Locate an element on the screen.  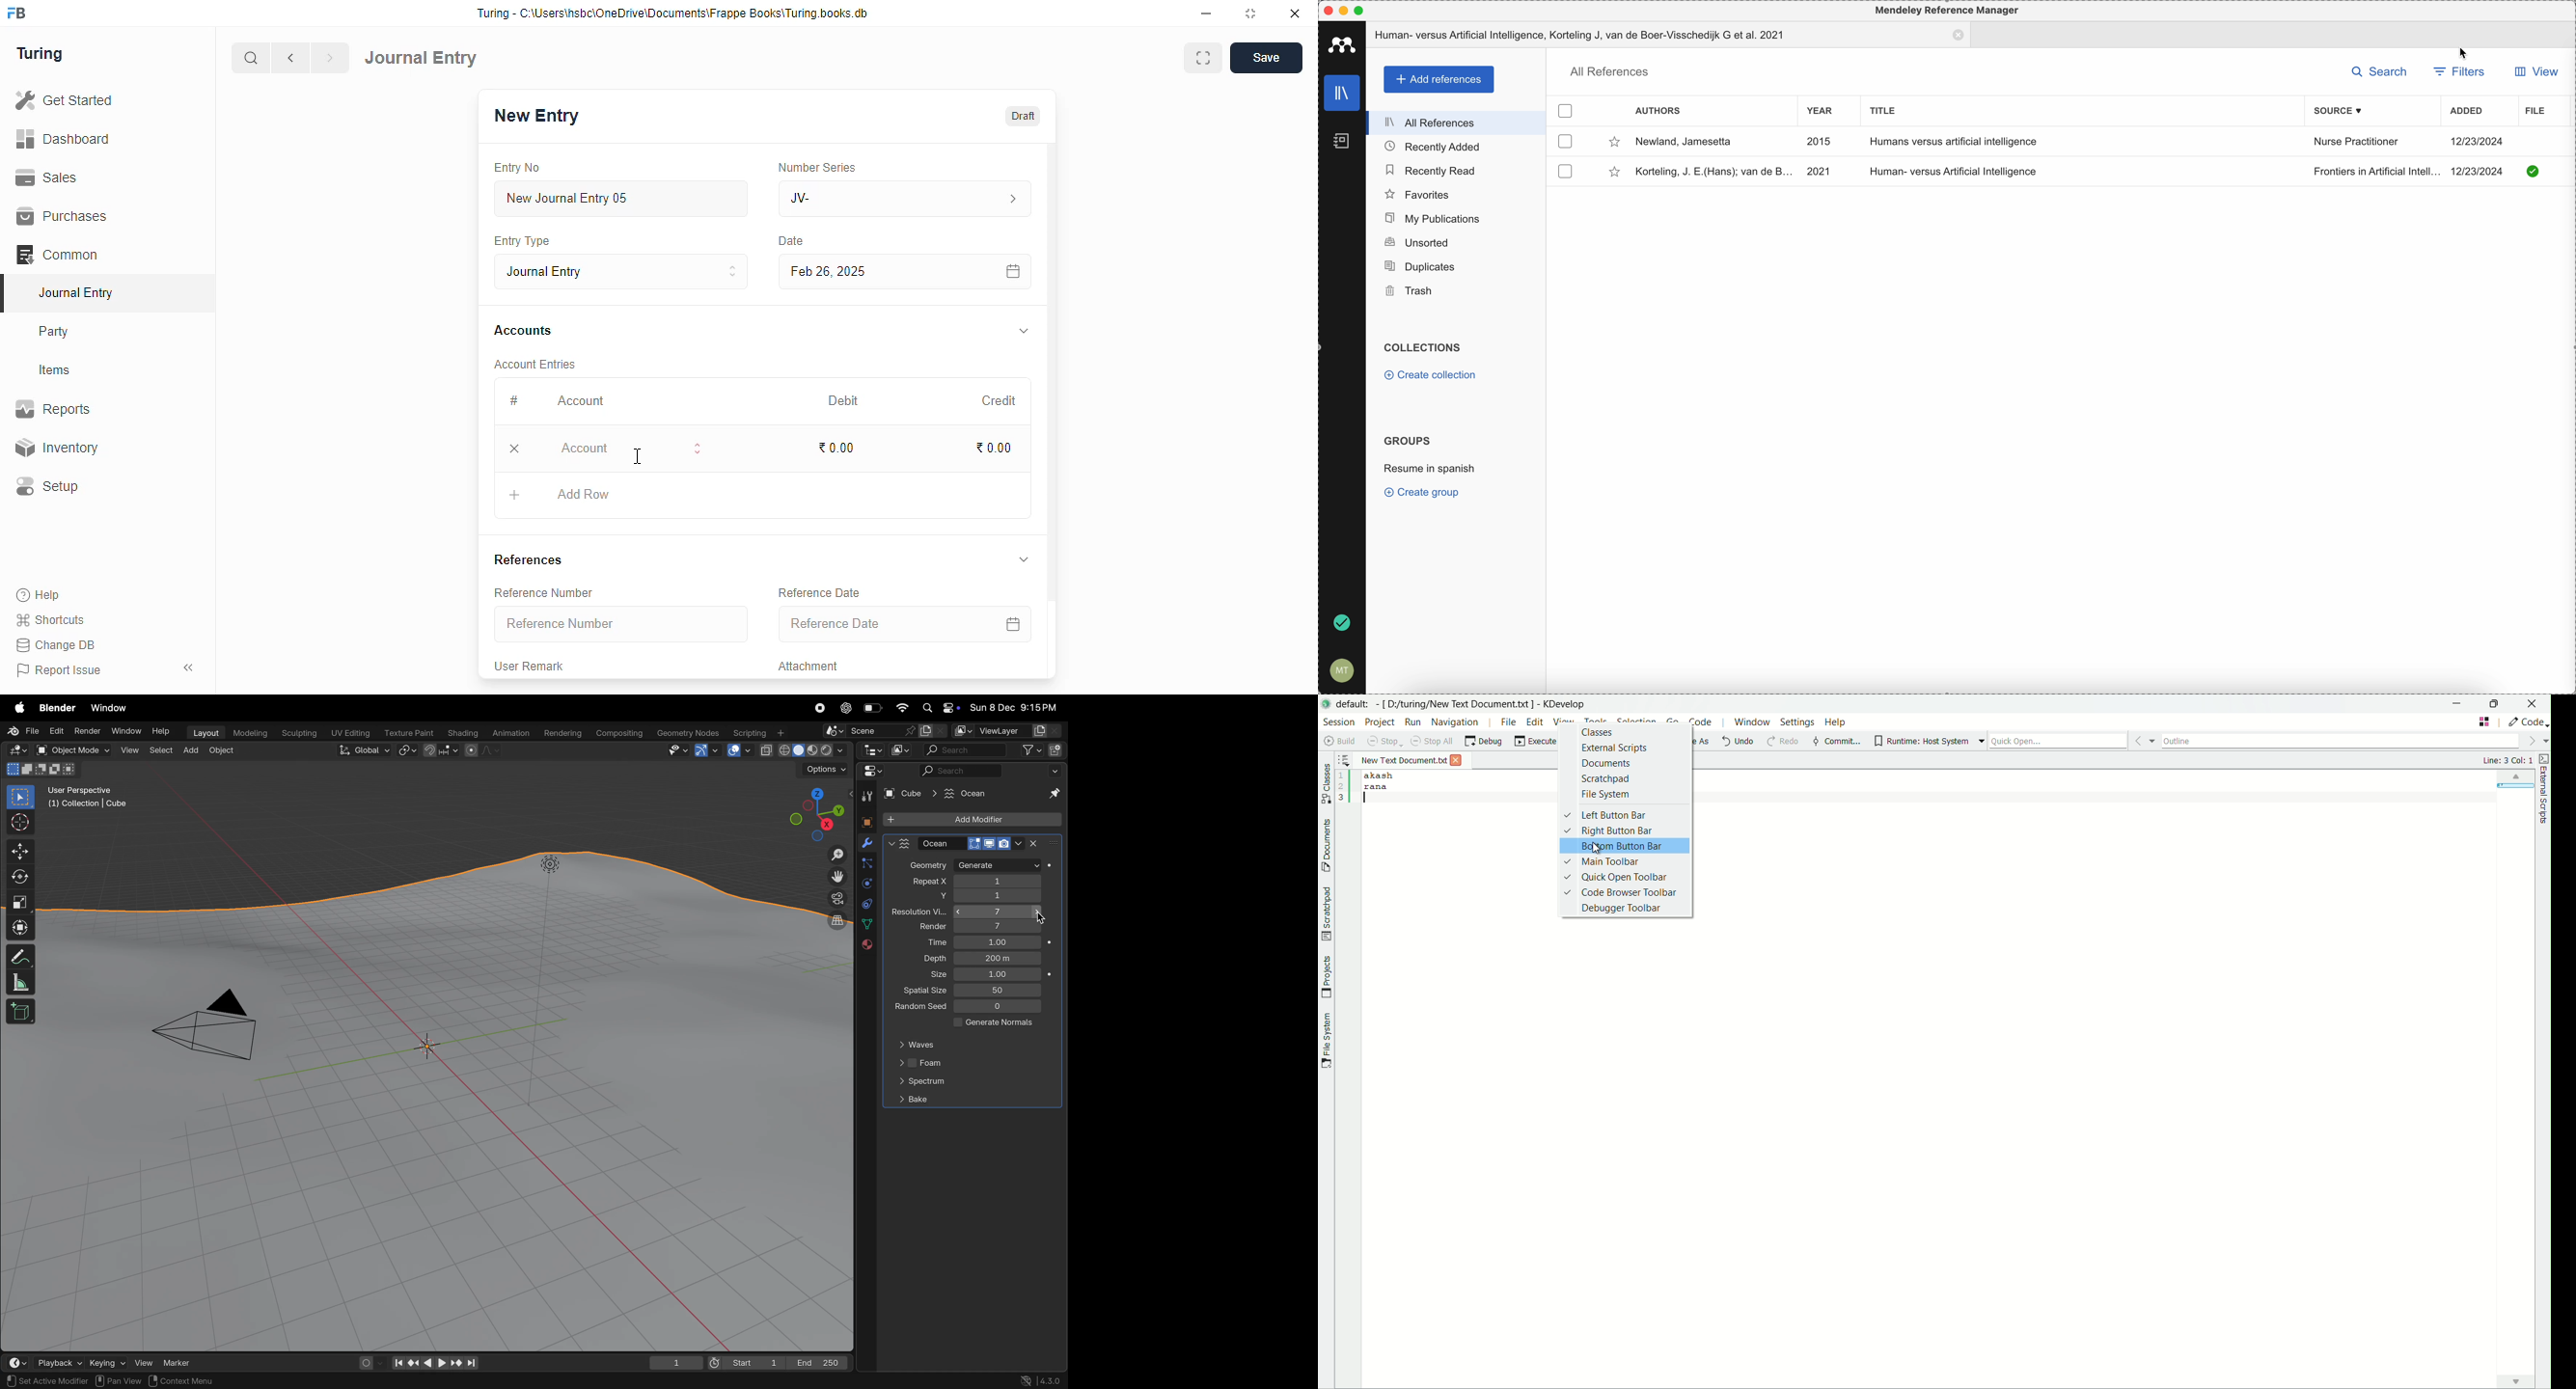
number series is located at coordinates (816, 167).